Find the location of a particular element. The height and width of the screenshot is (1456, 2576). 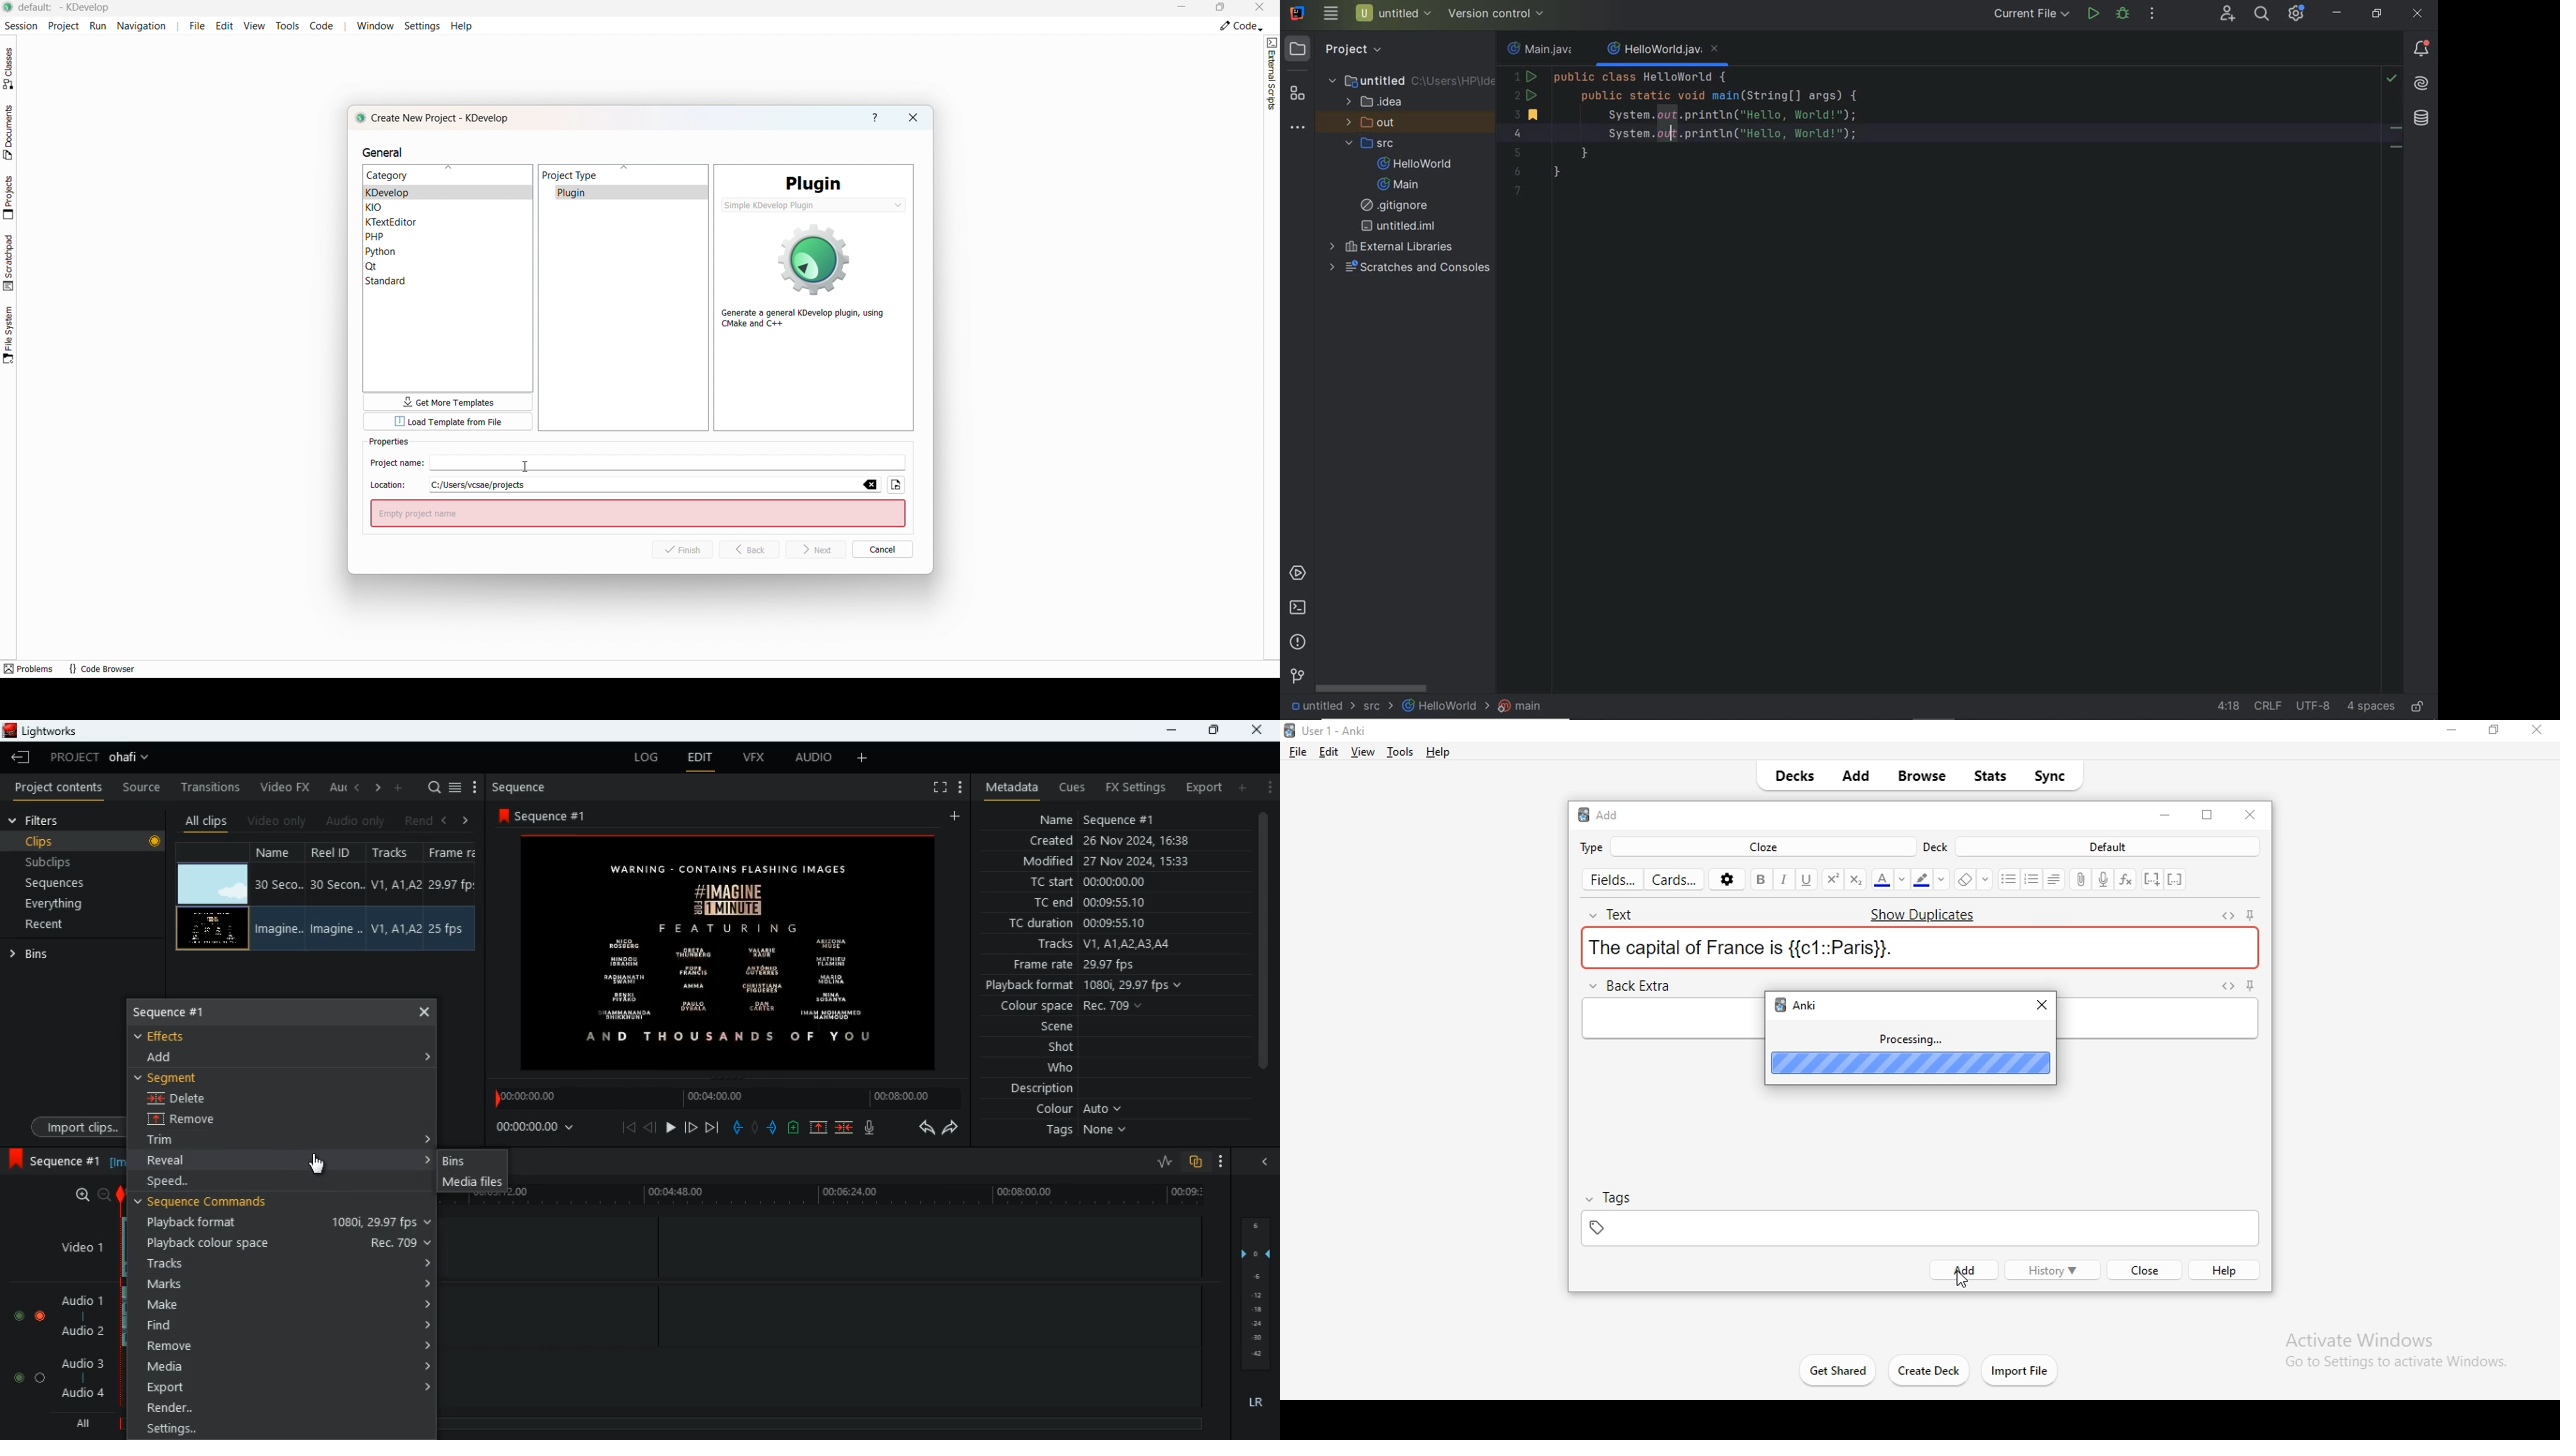

HelloWorld is located at coordinates (1443, 706).